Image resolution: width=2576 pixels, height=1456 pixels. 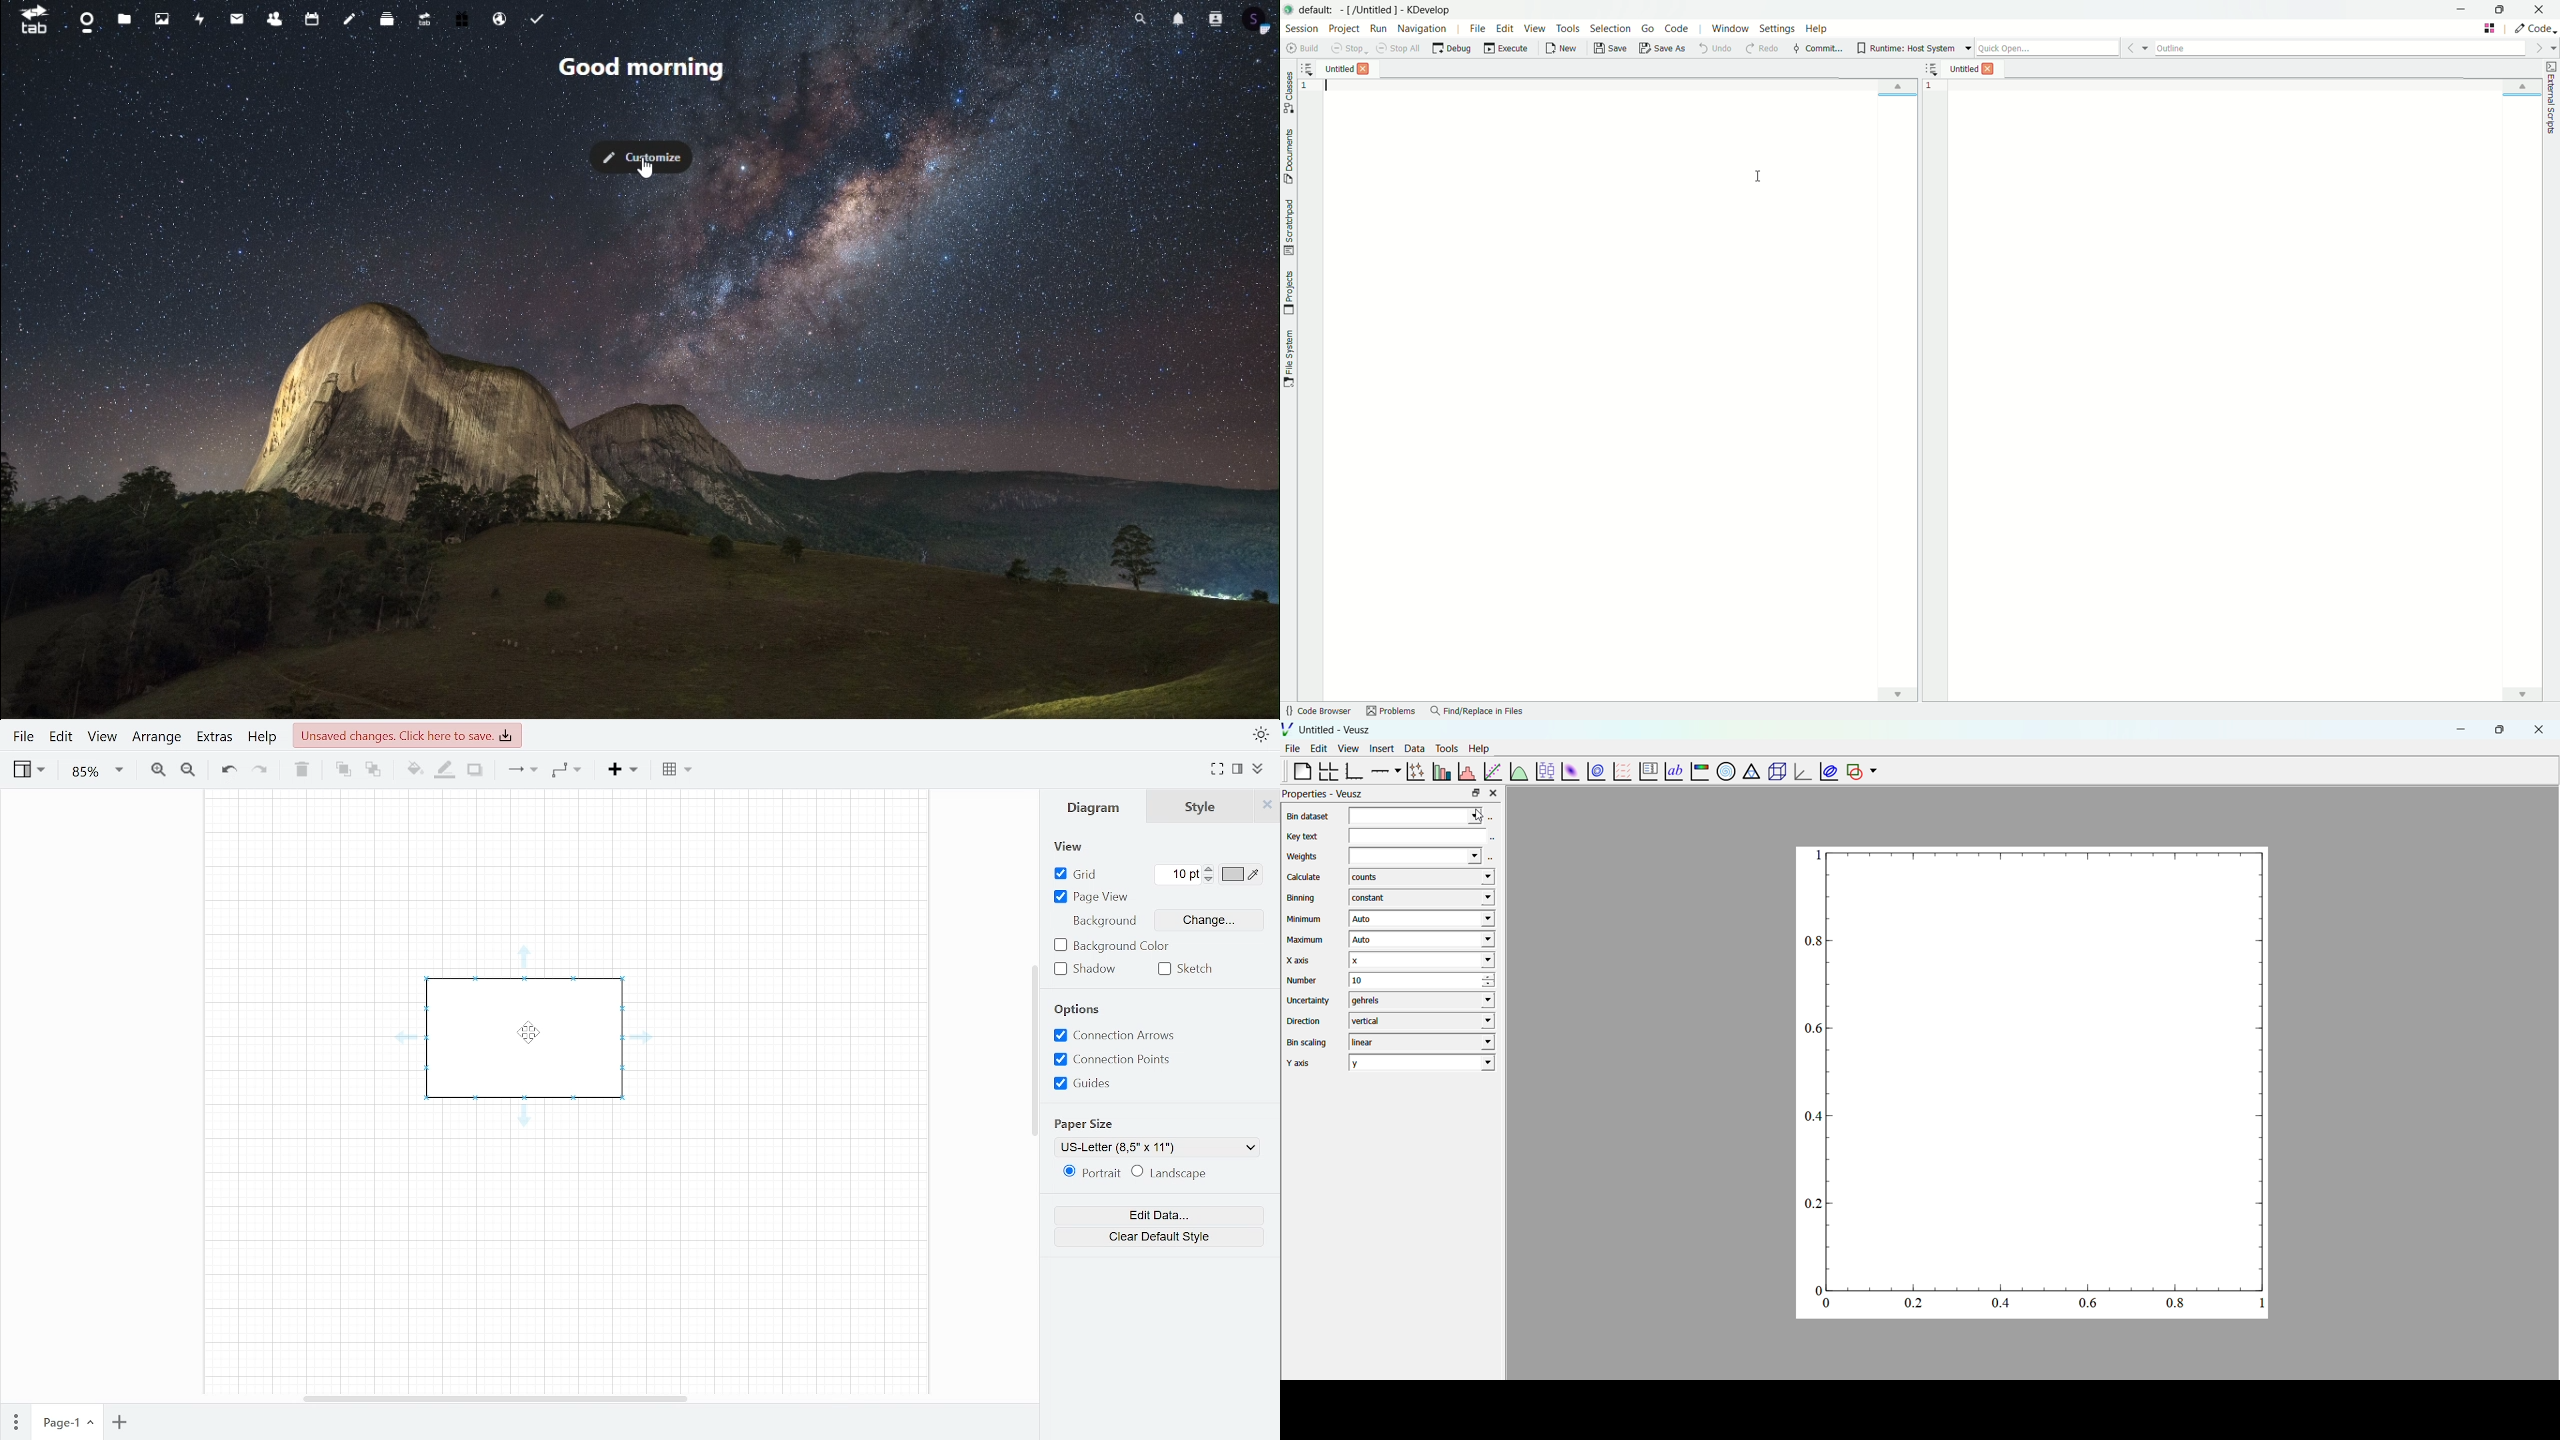 I want to click on 0.8, so click(x=2178, y=1303).